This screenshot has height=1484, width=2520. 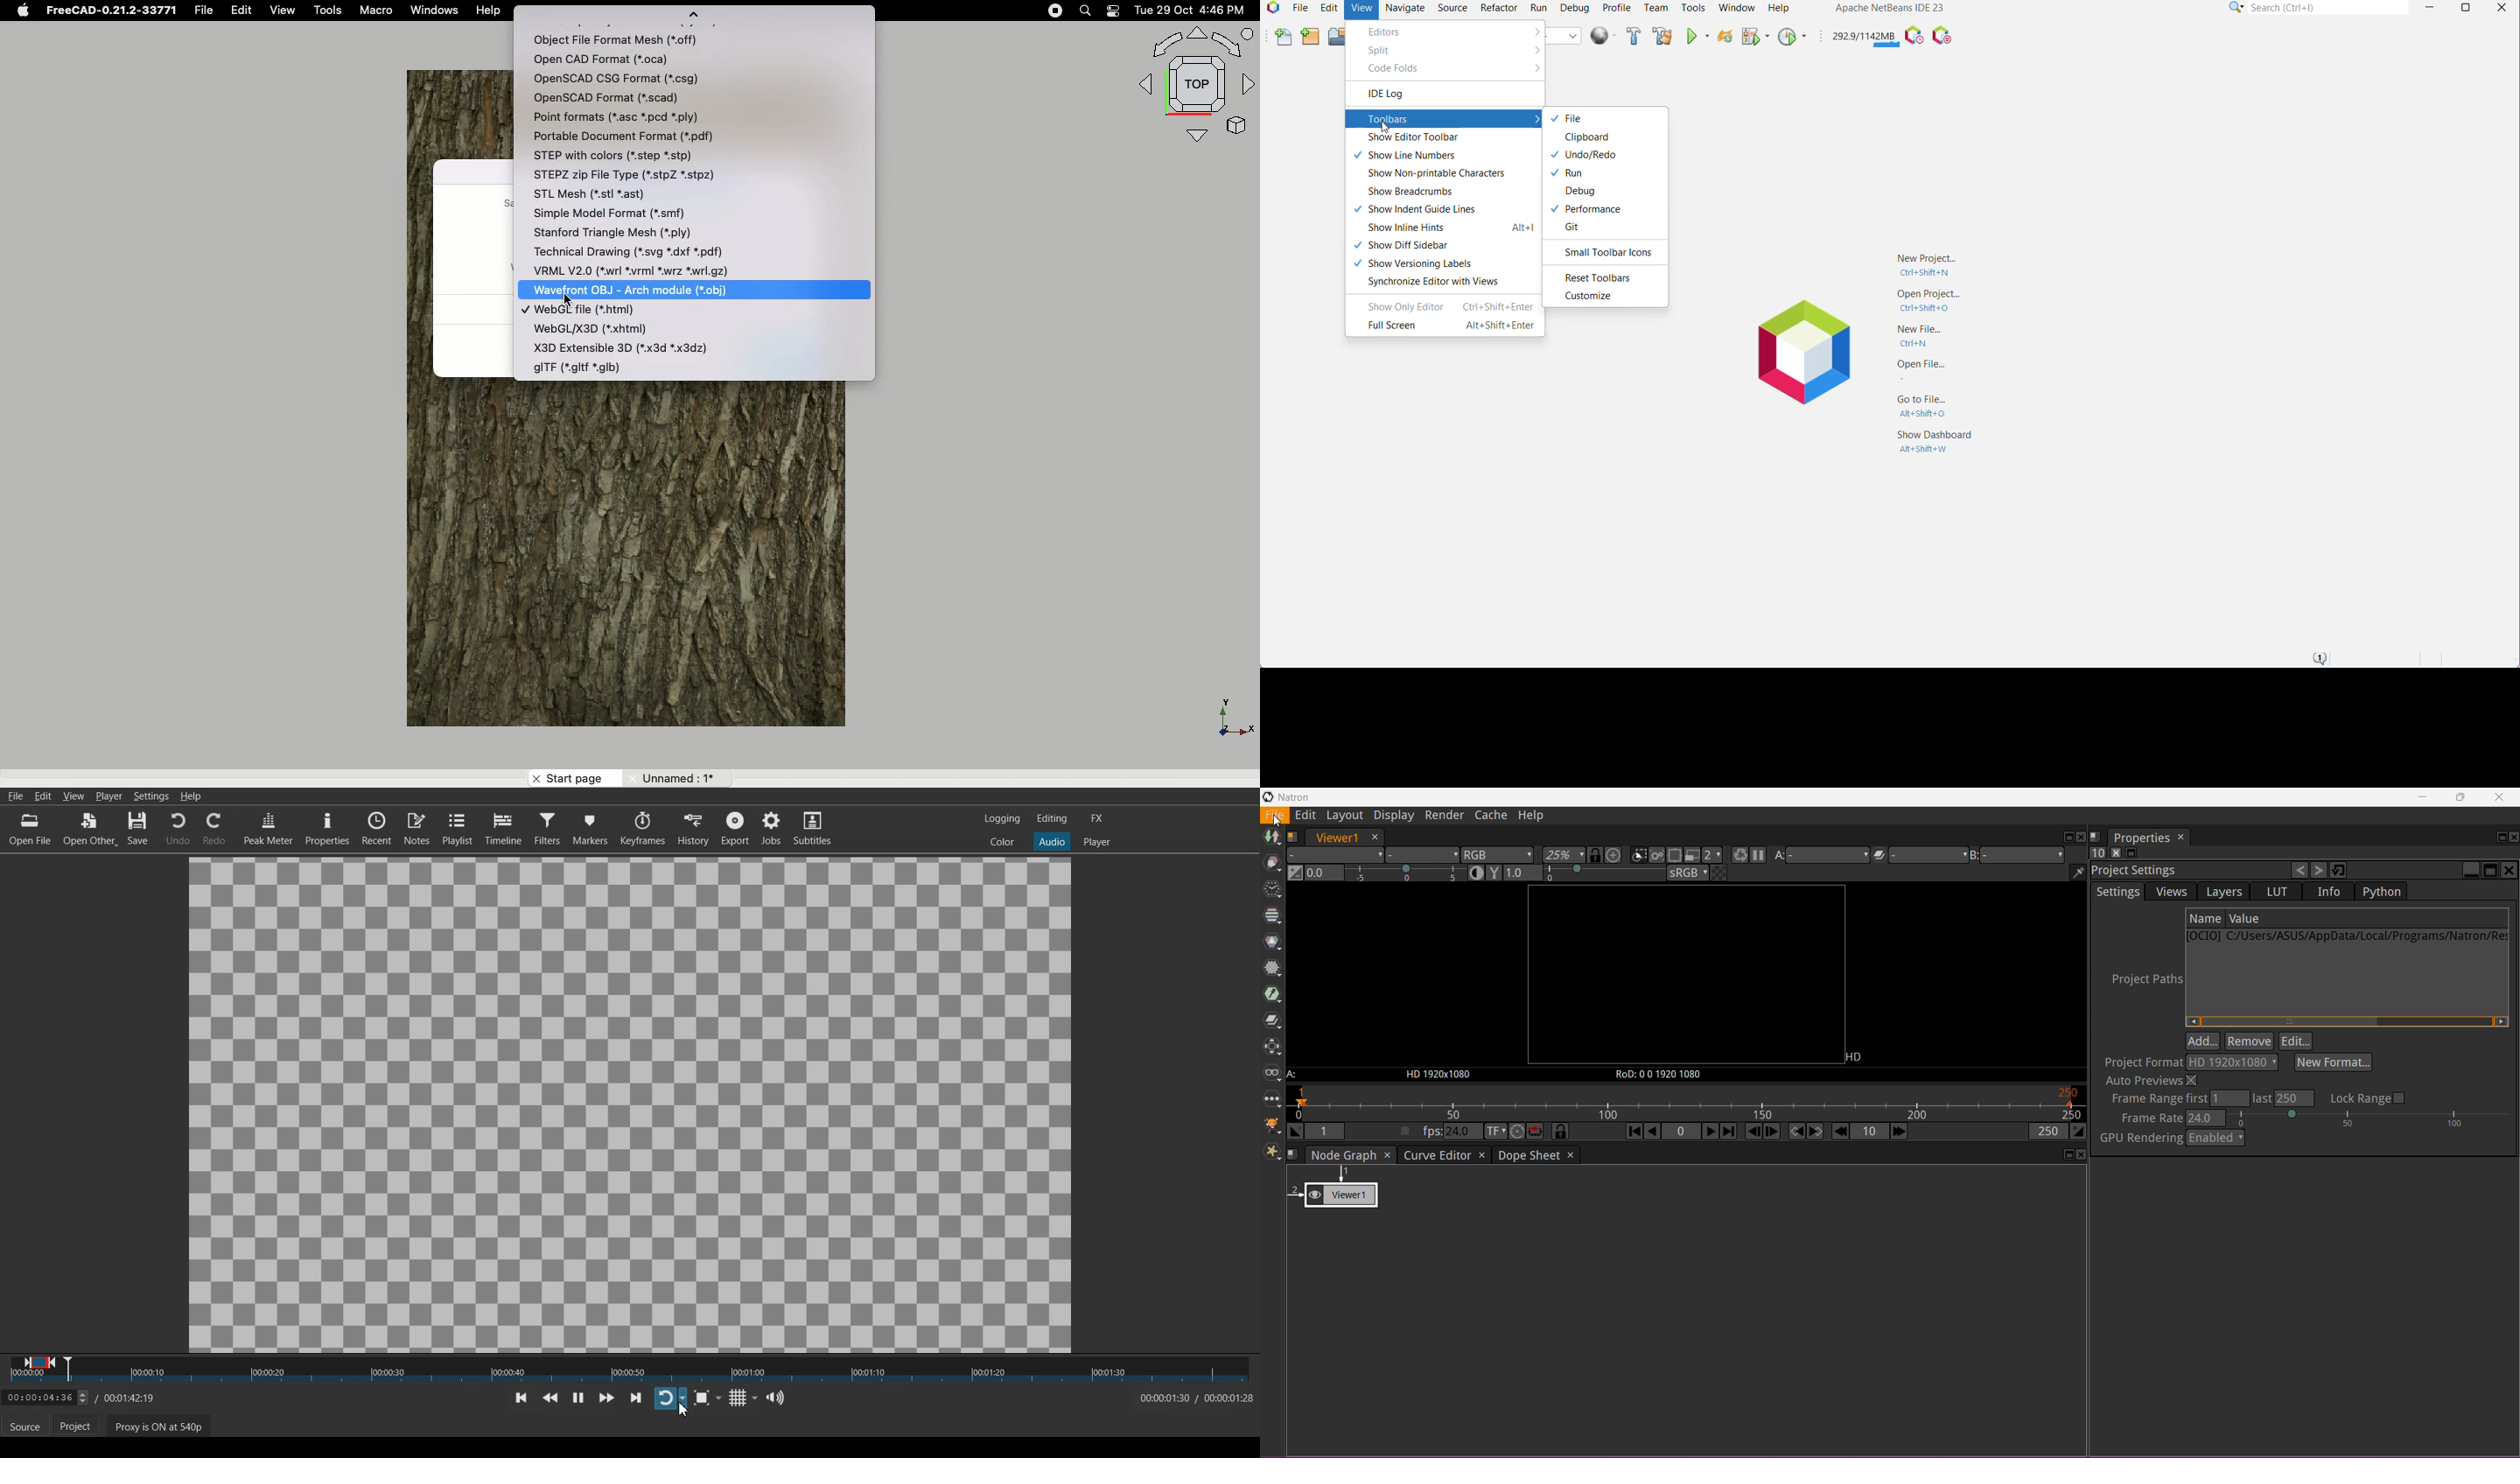 What do you see at coordinates (681, 1418) in the screenshot?
I see `cursor` at bounding box center [681, 1418].